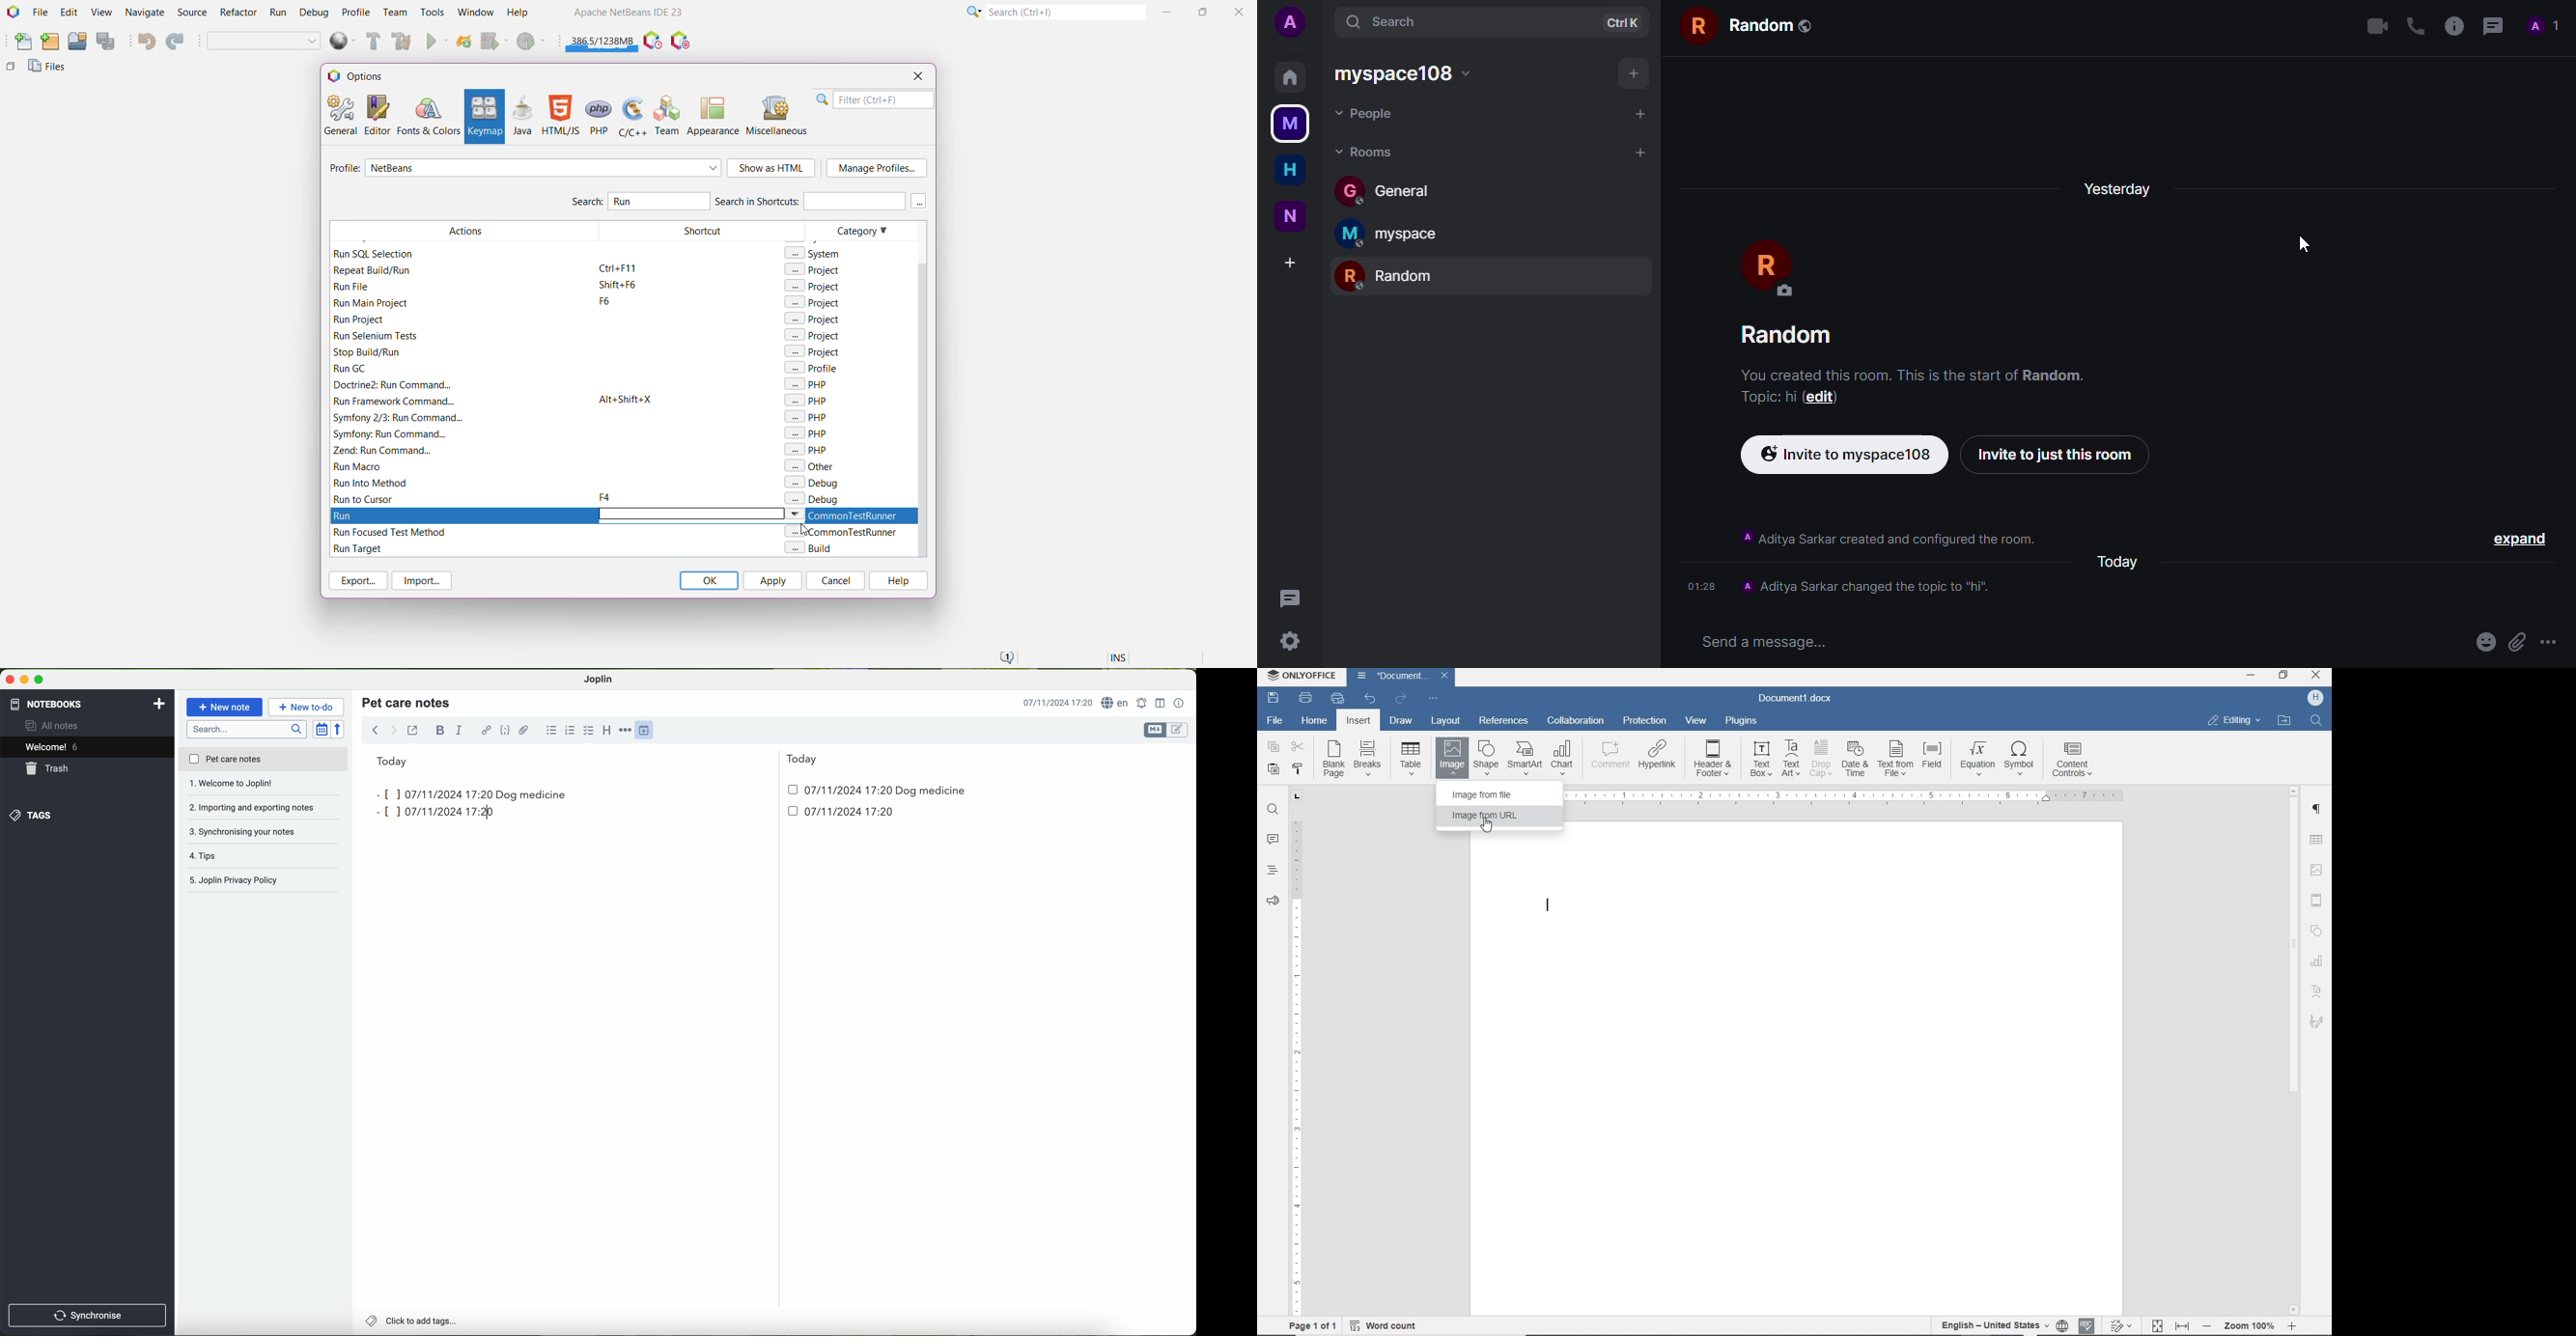  What do you see at coordinates (2252, 1326) in the screenshot?
I see `- zoom 100% +(zoom out or zoom in)` at bounding box center [2252, 1326].